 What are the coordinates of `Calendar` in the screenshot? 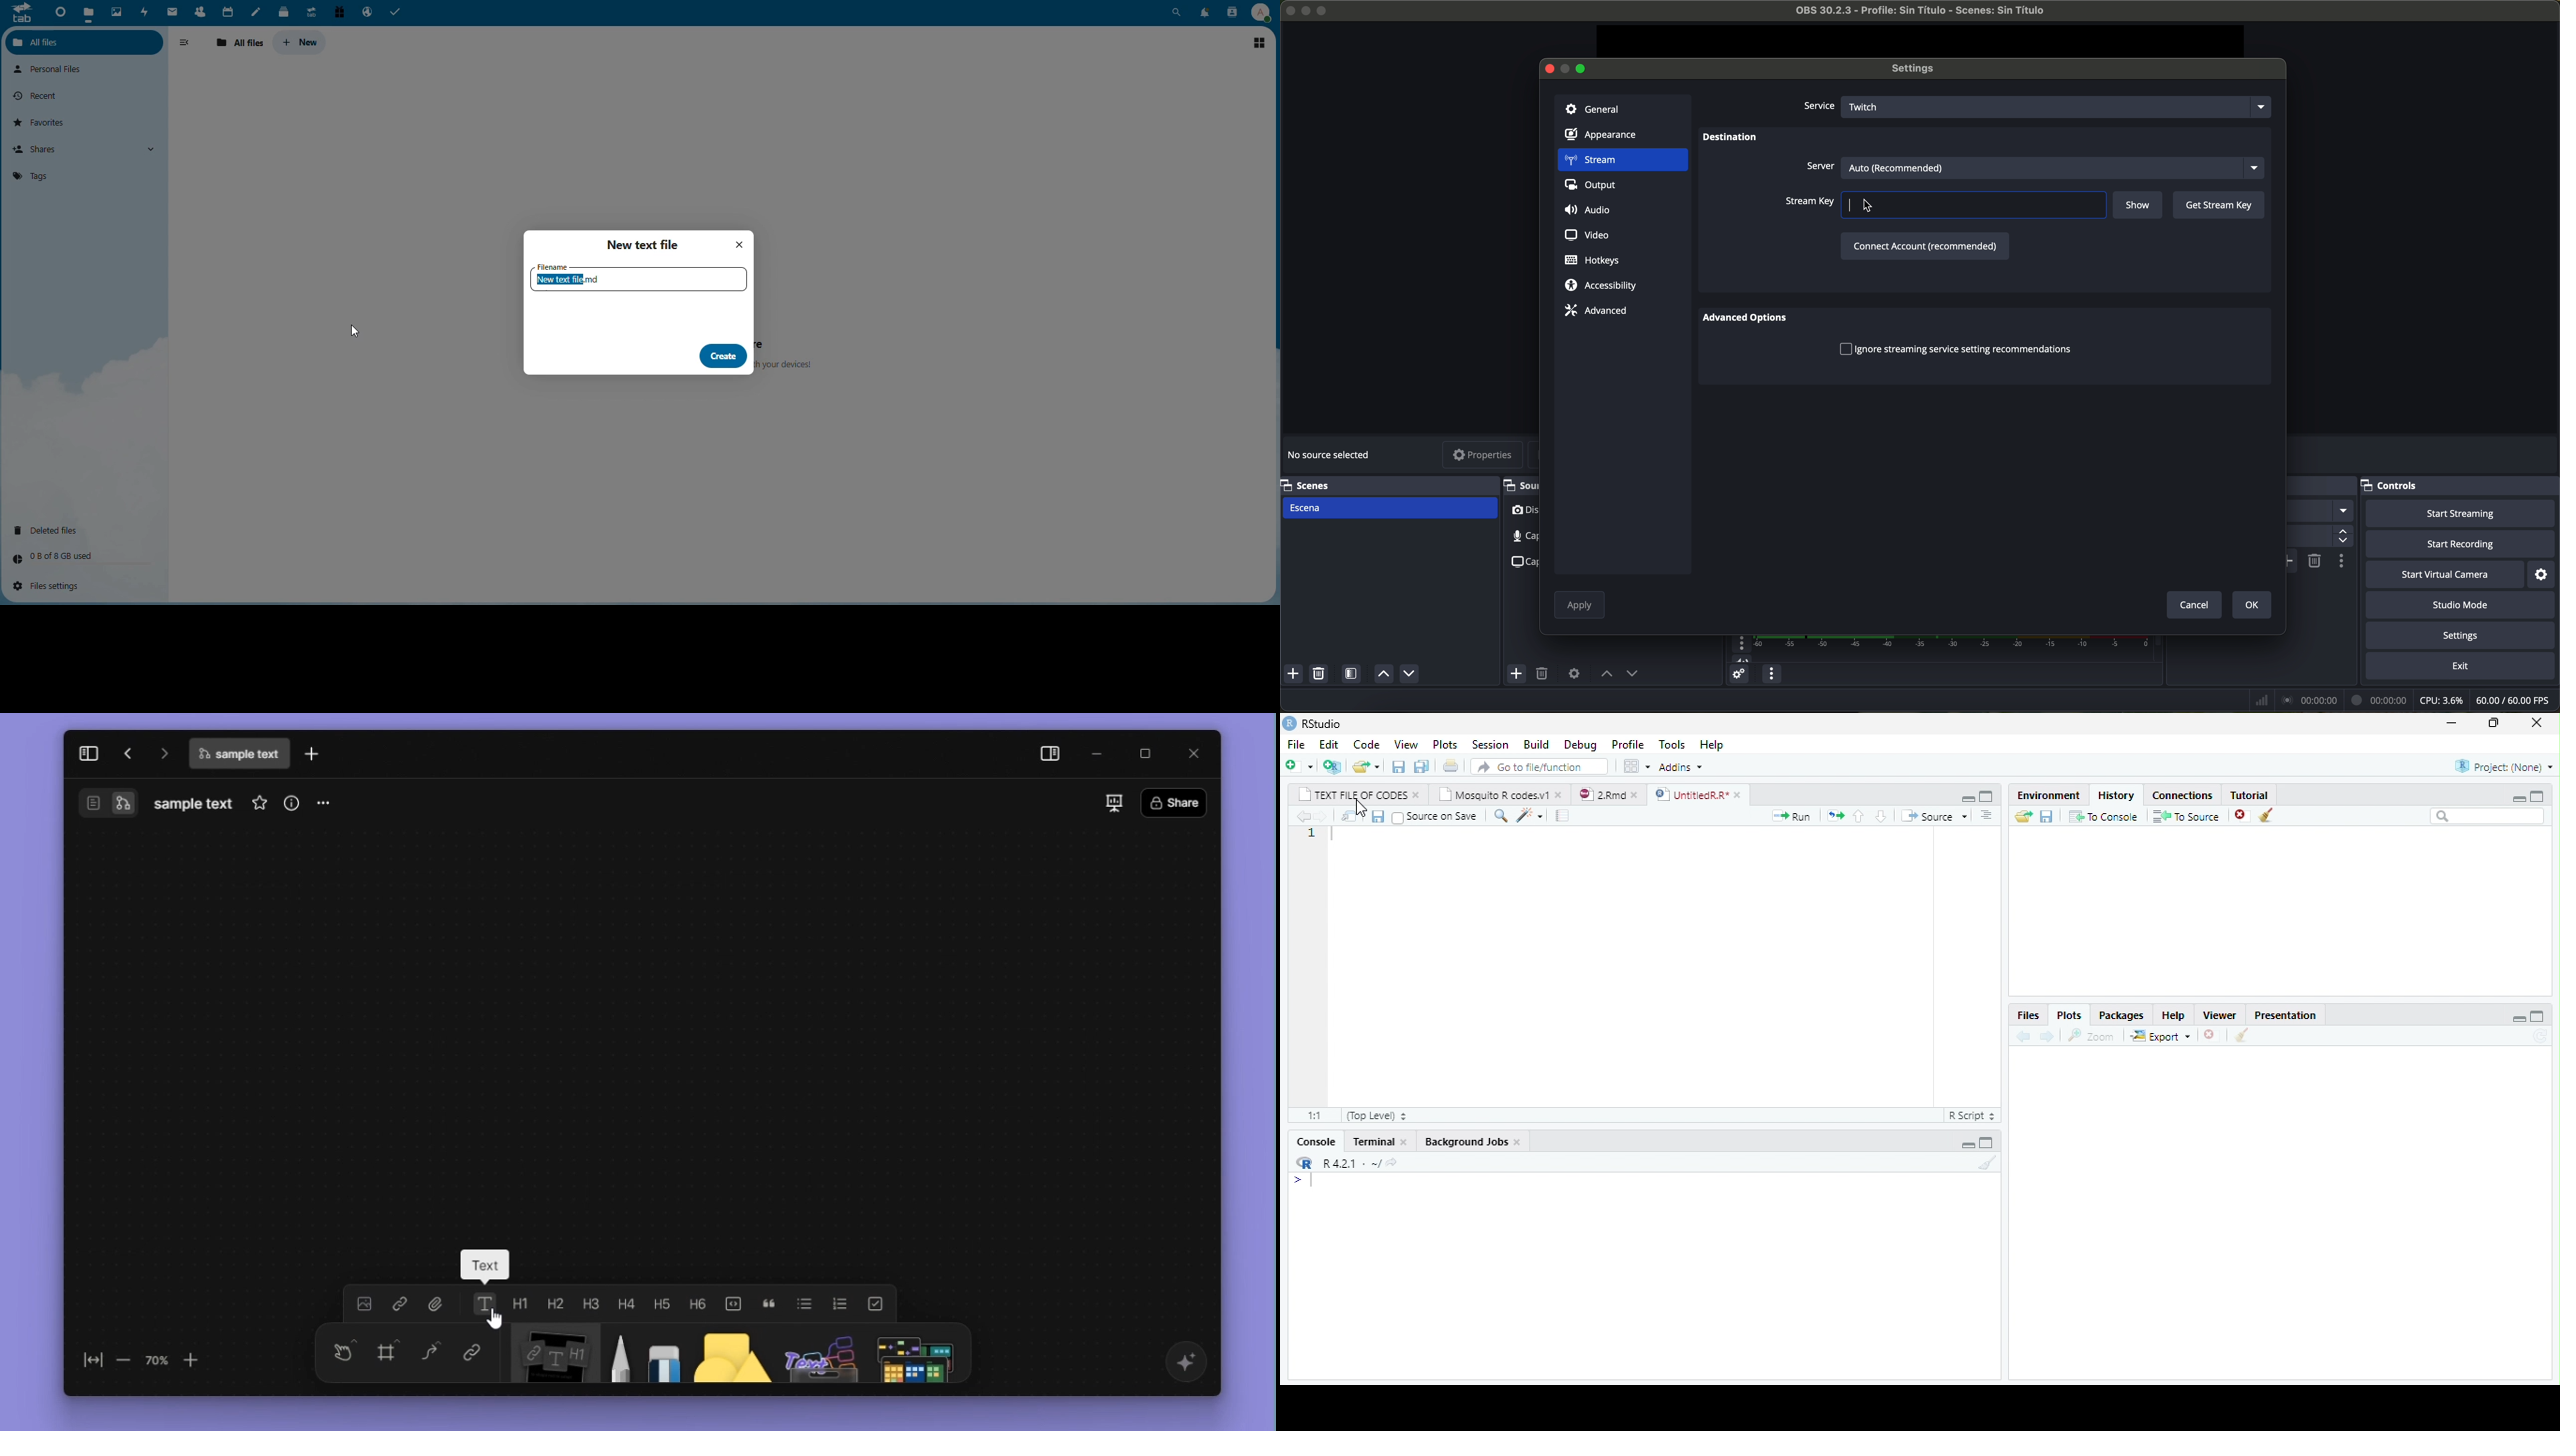 It's located at (227, 11).